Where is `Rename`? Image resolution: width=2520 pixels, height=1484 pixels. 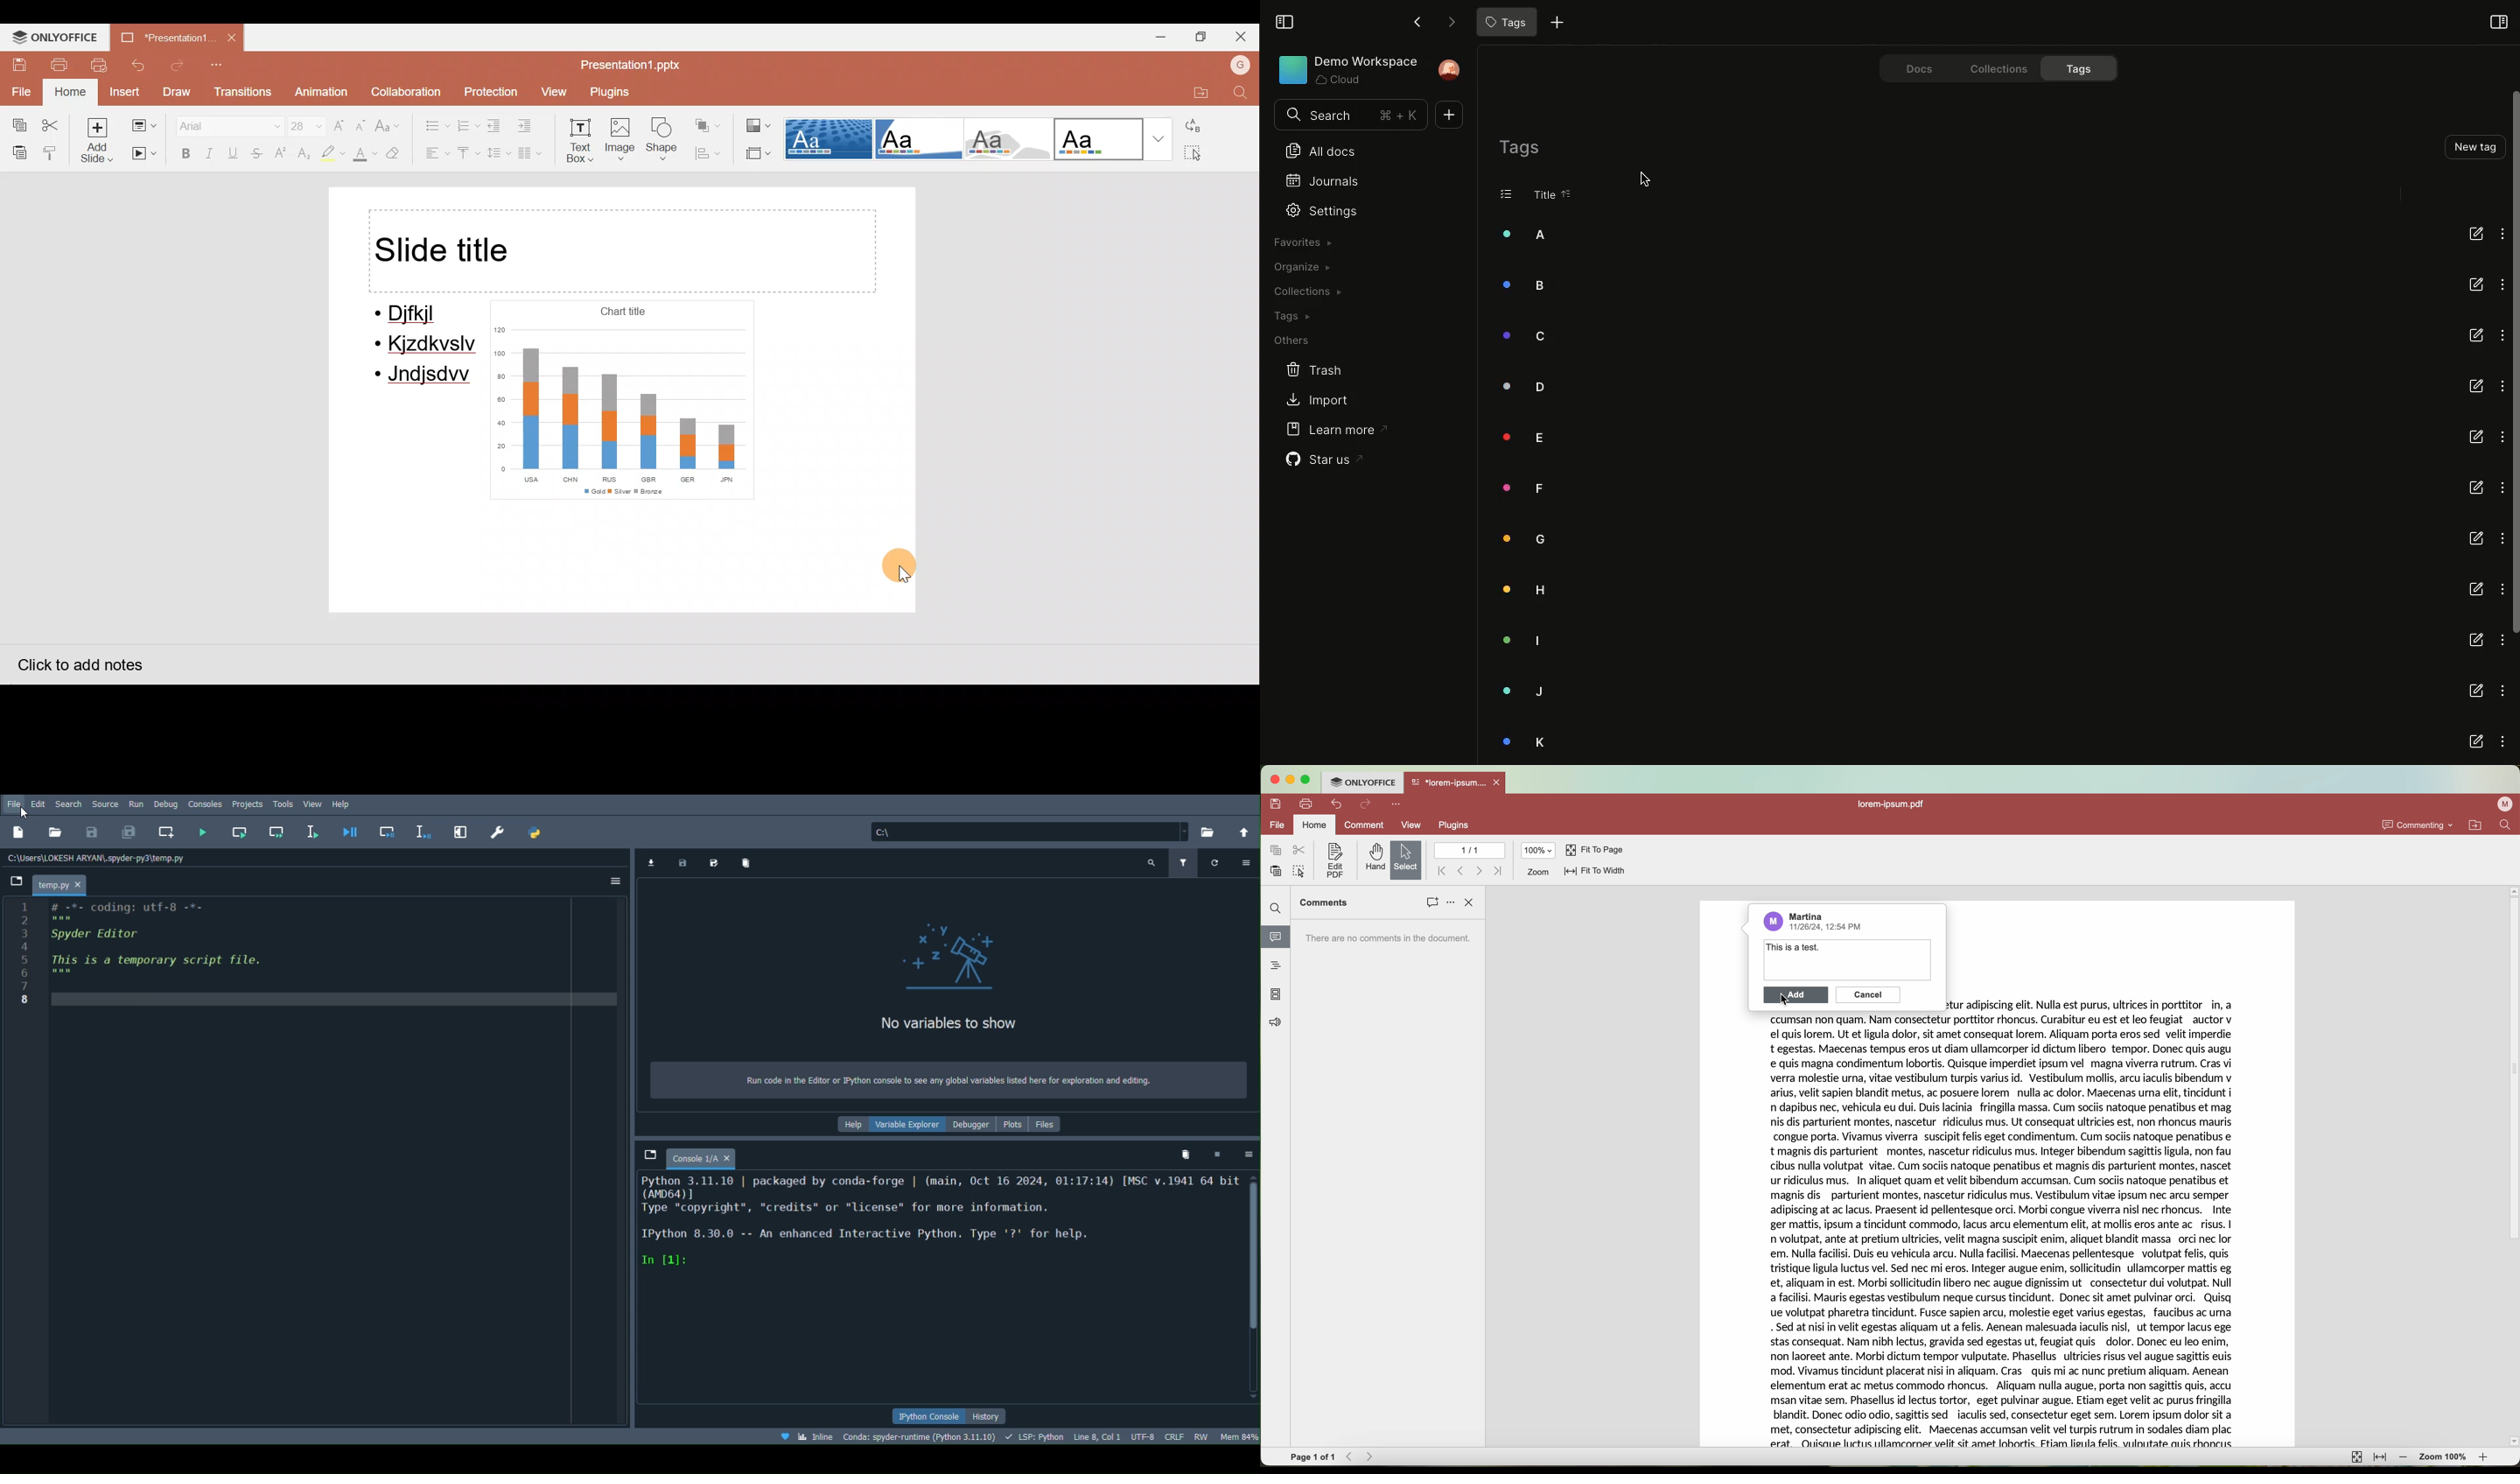 Rename is located at coordinates (2474, 436).